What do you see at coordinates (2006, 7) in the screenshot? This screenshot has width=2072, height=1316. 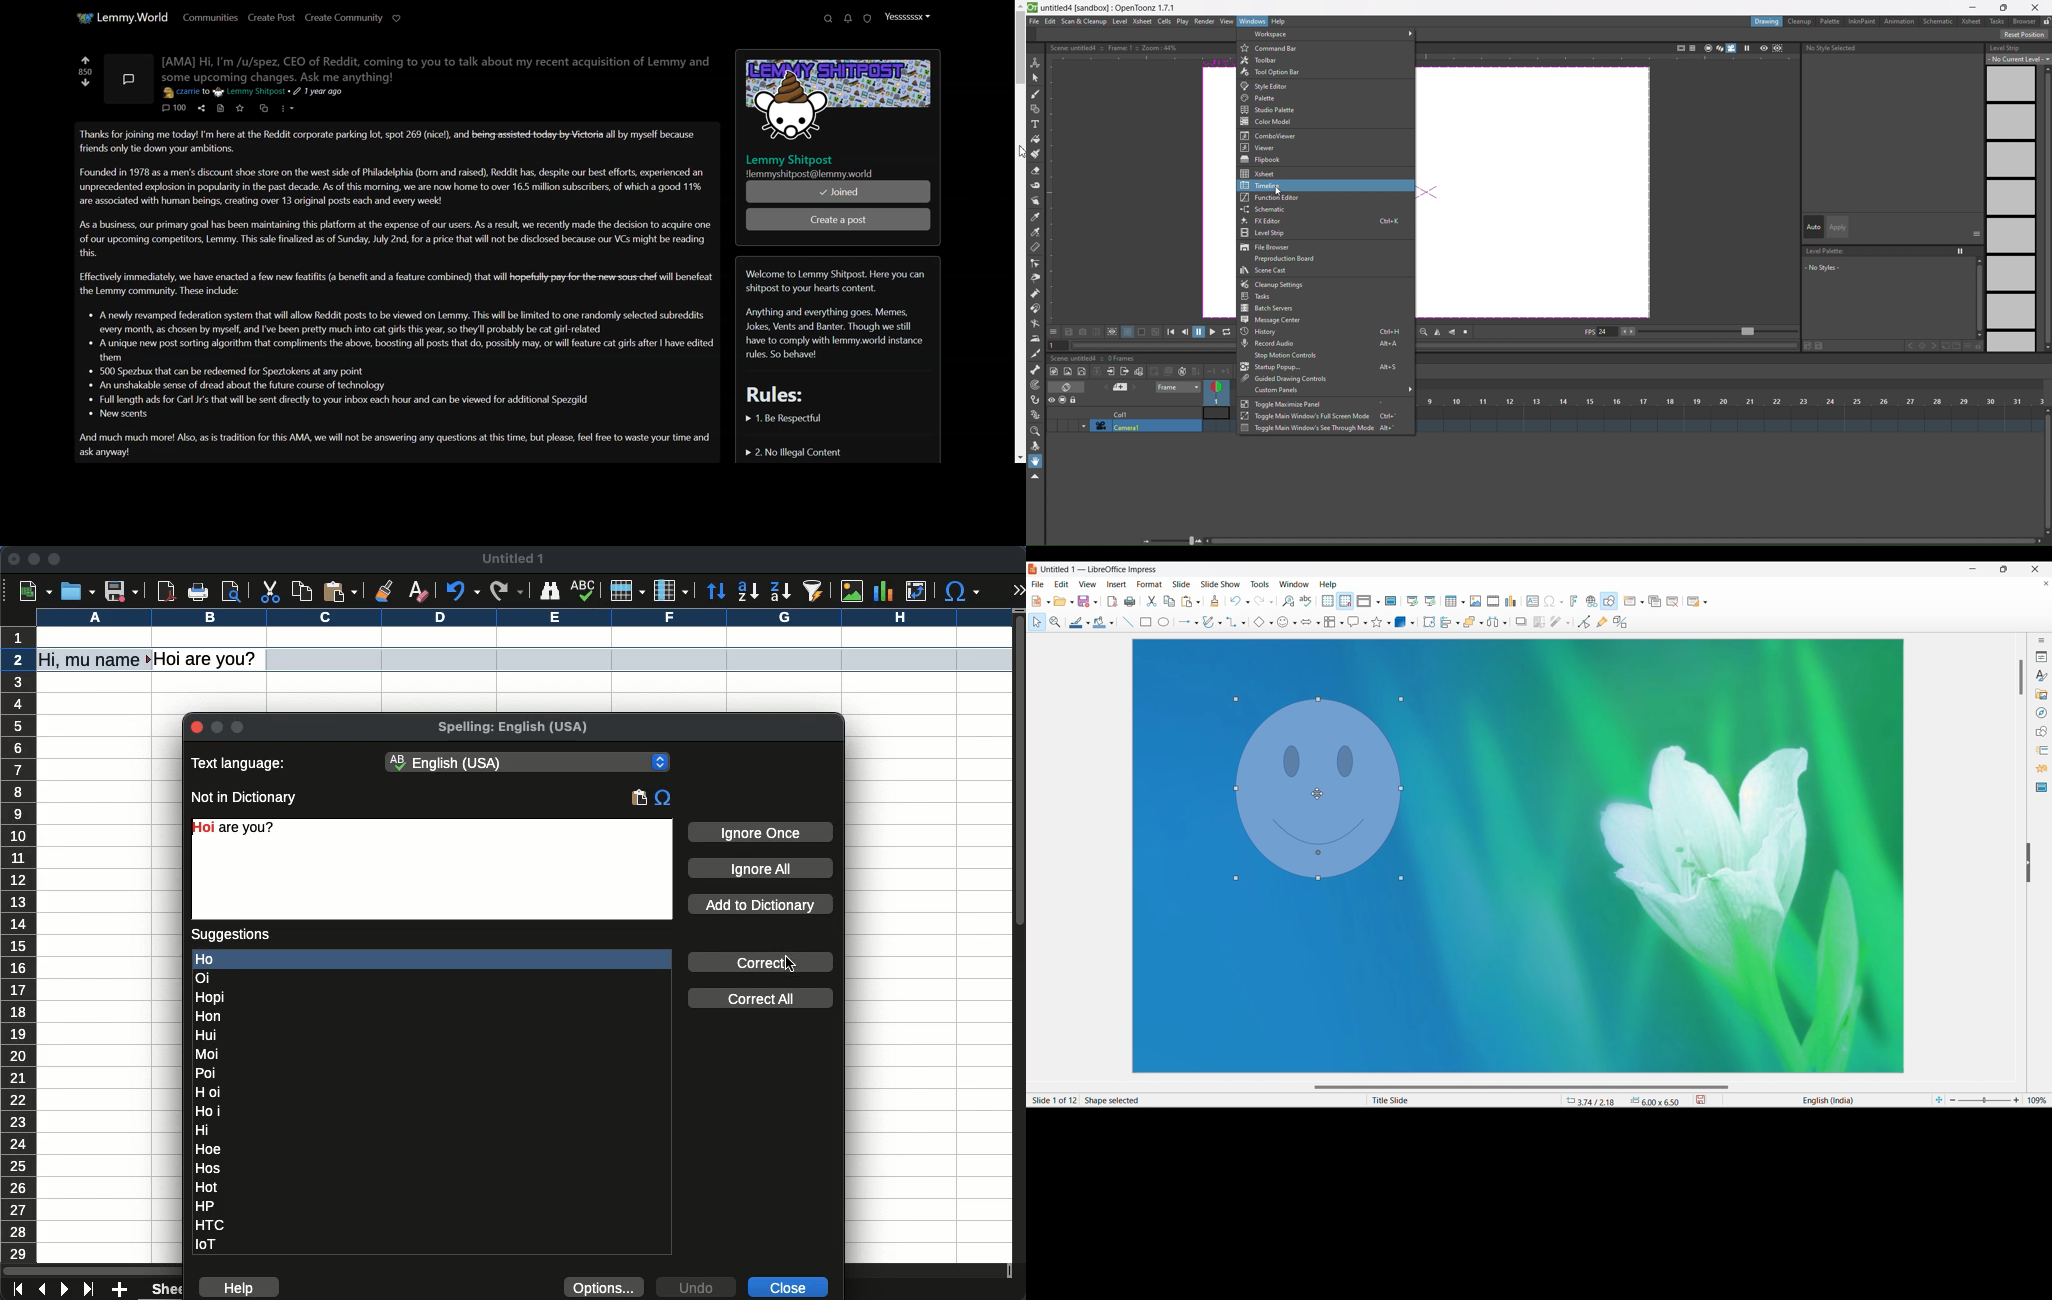 I see `maximize` at bounding box center [2006, 7].